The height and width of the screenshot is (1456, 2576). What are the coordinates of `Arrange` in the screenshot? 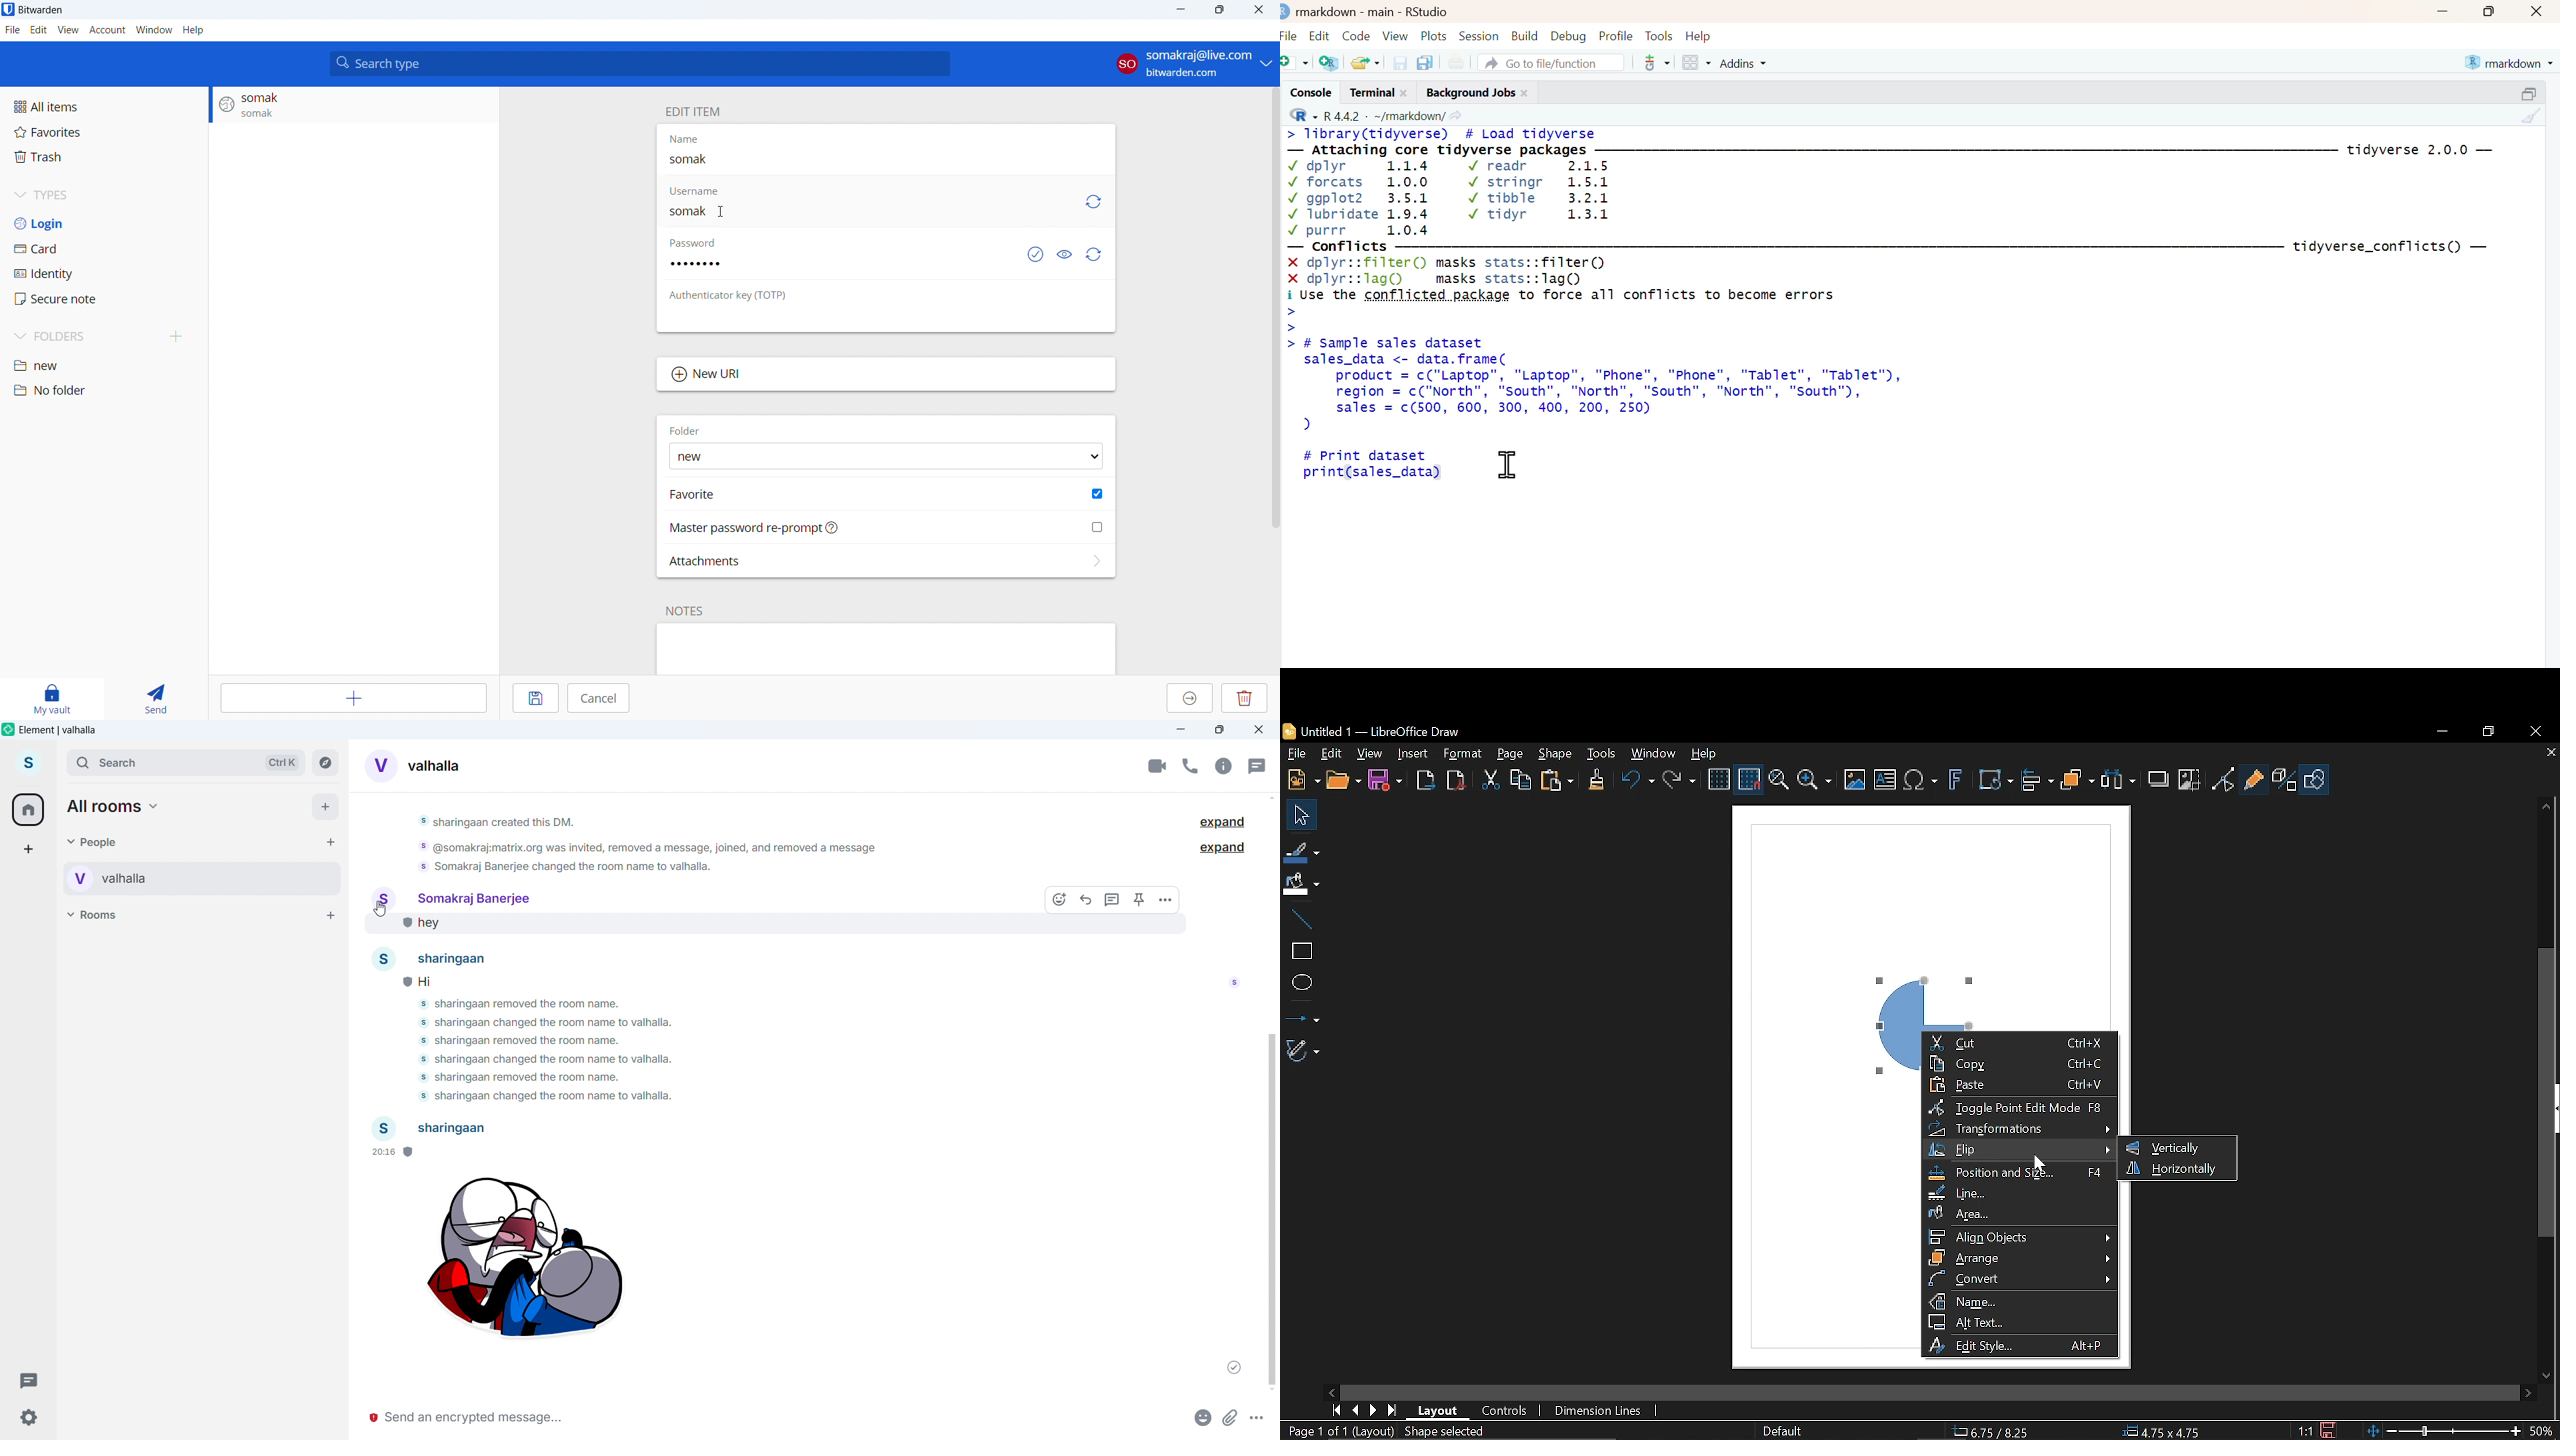 It's located at (2020, 1258).